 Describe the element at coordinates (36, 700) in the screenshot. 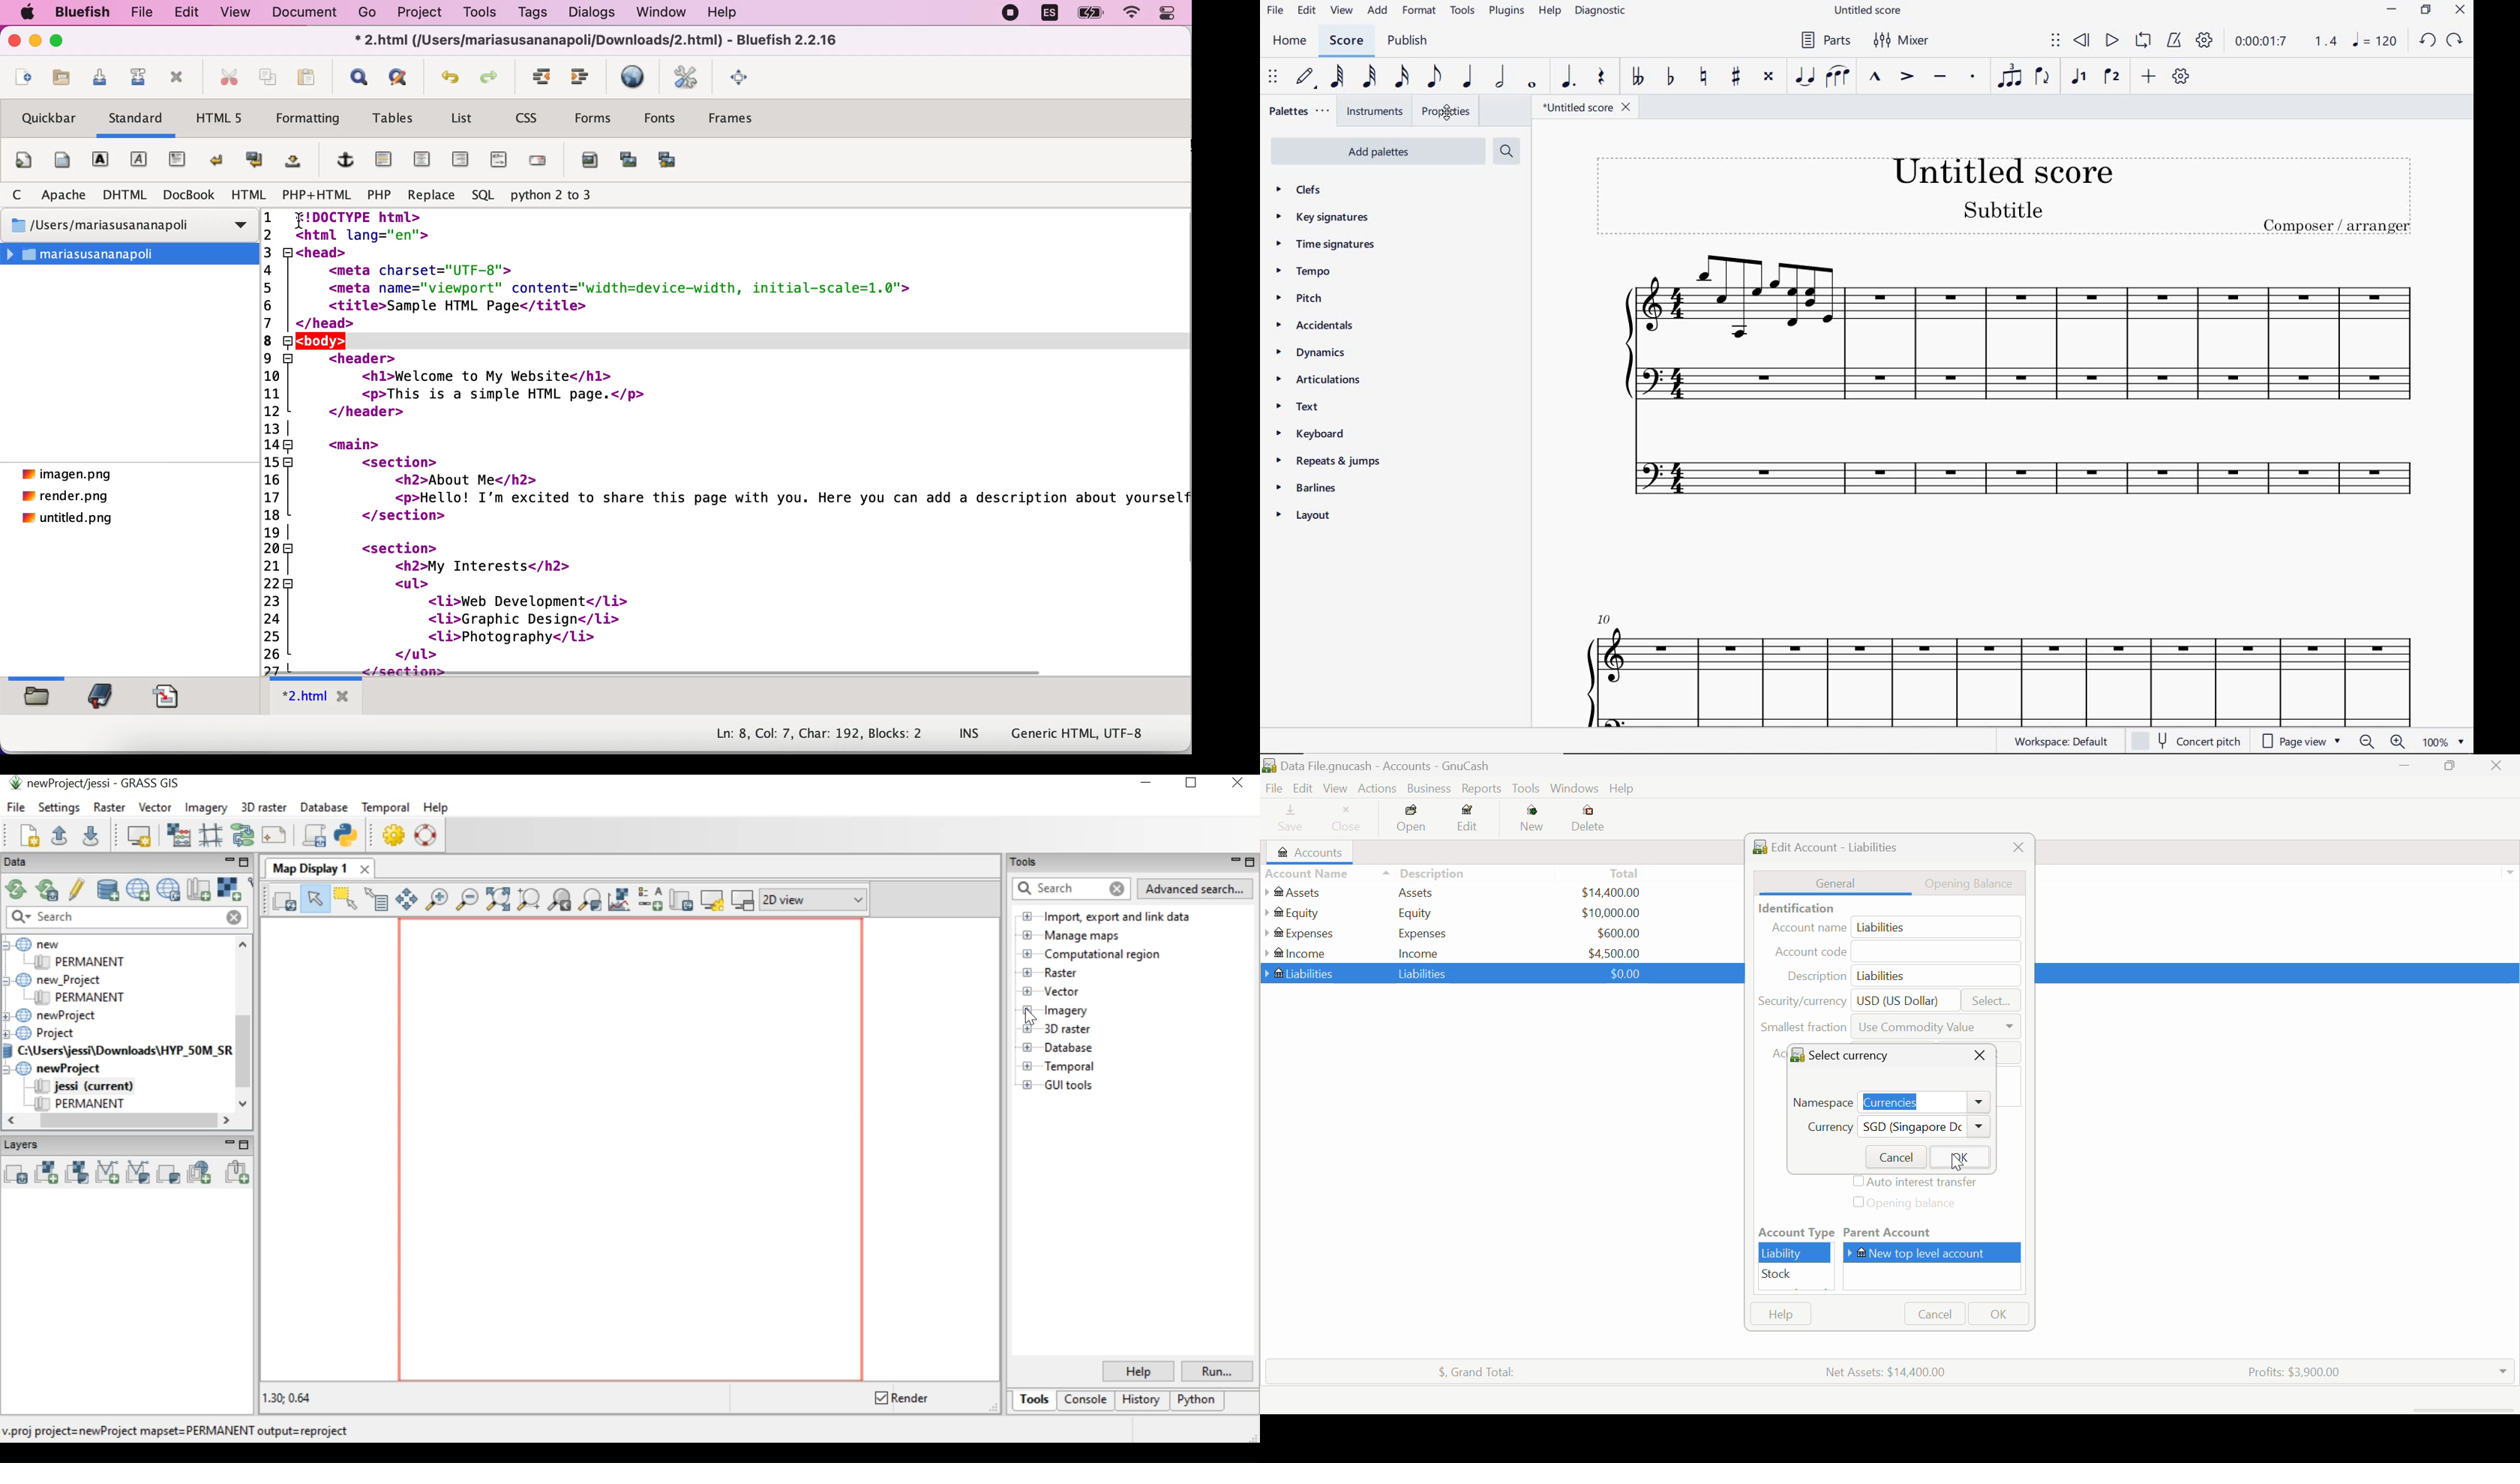

I see `filebrowser` at that location.